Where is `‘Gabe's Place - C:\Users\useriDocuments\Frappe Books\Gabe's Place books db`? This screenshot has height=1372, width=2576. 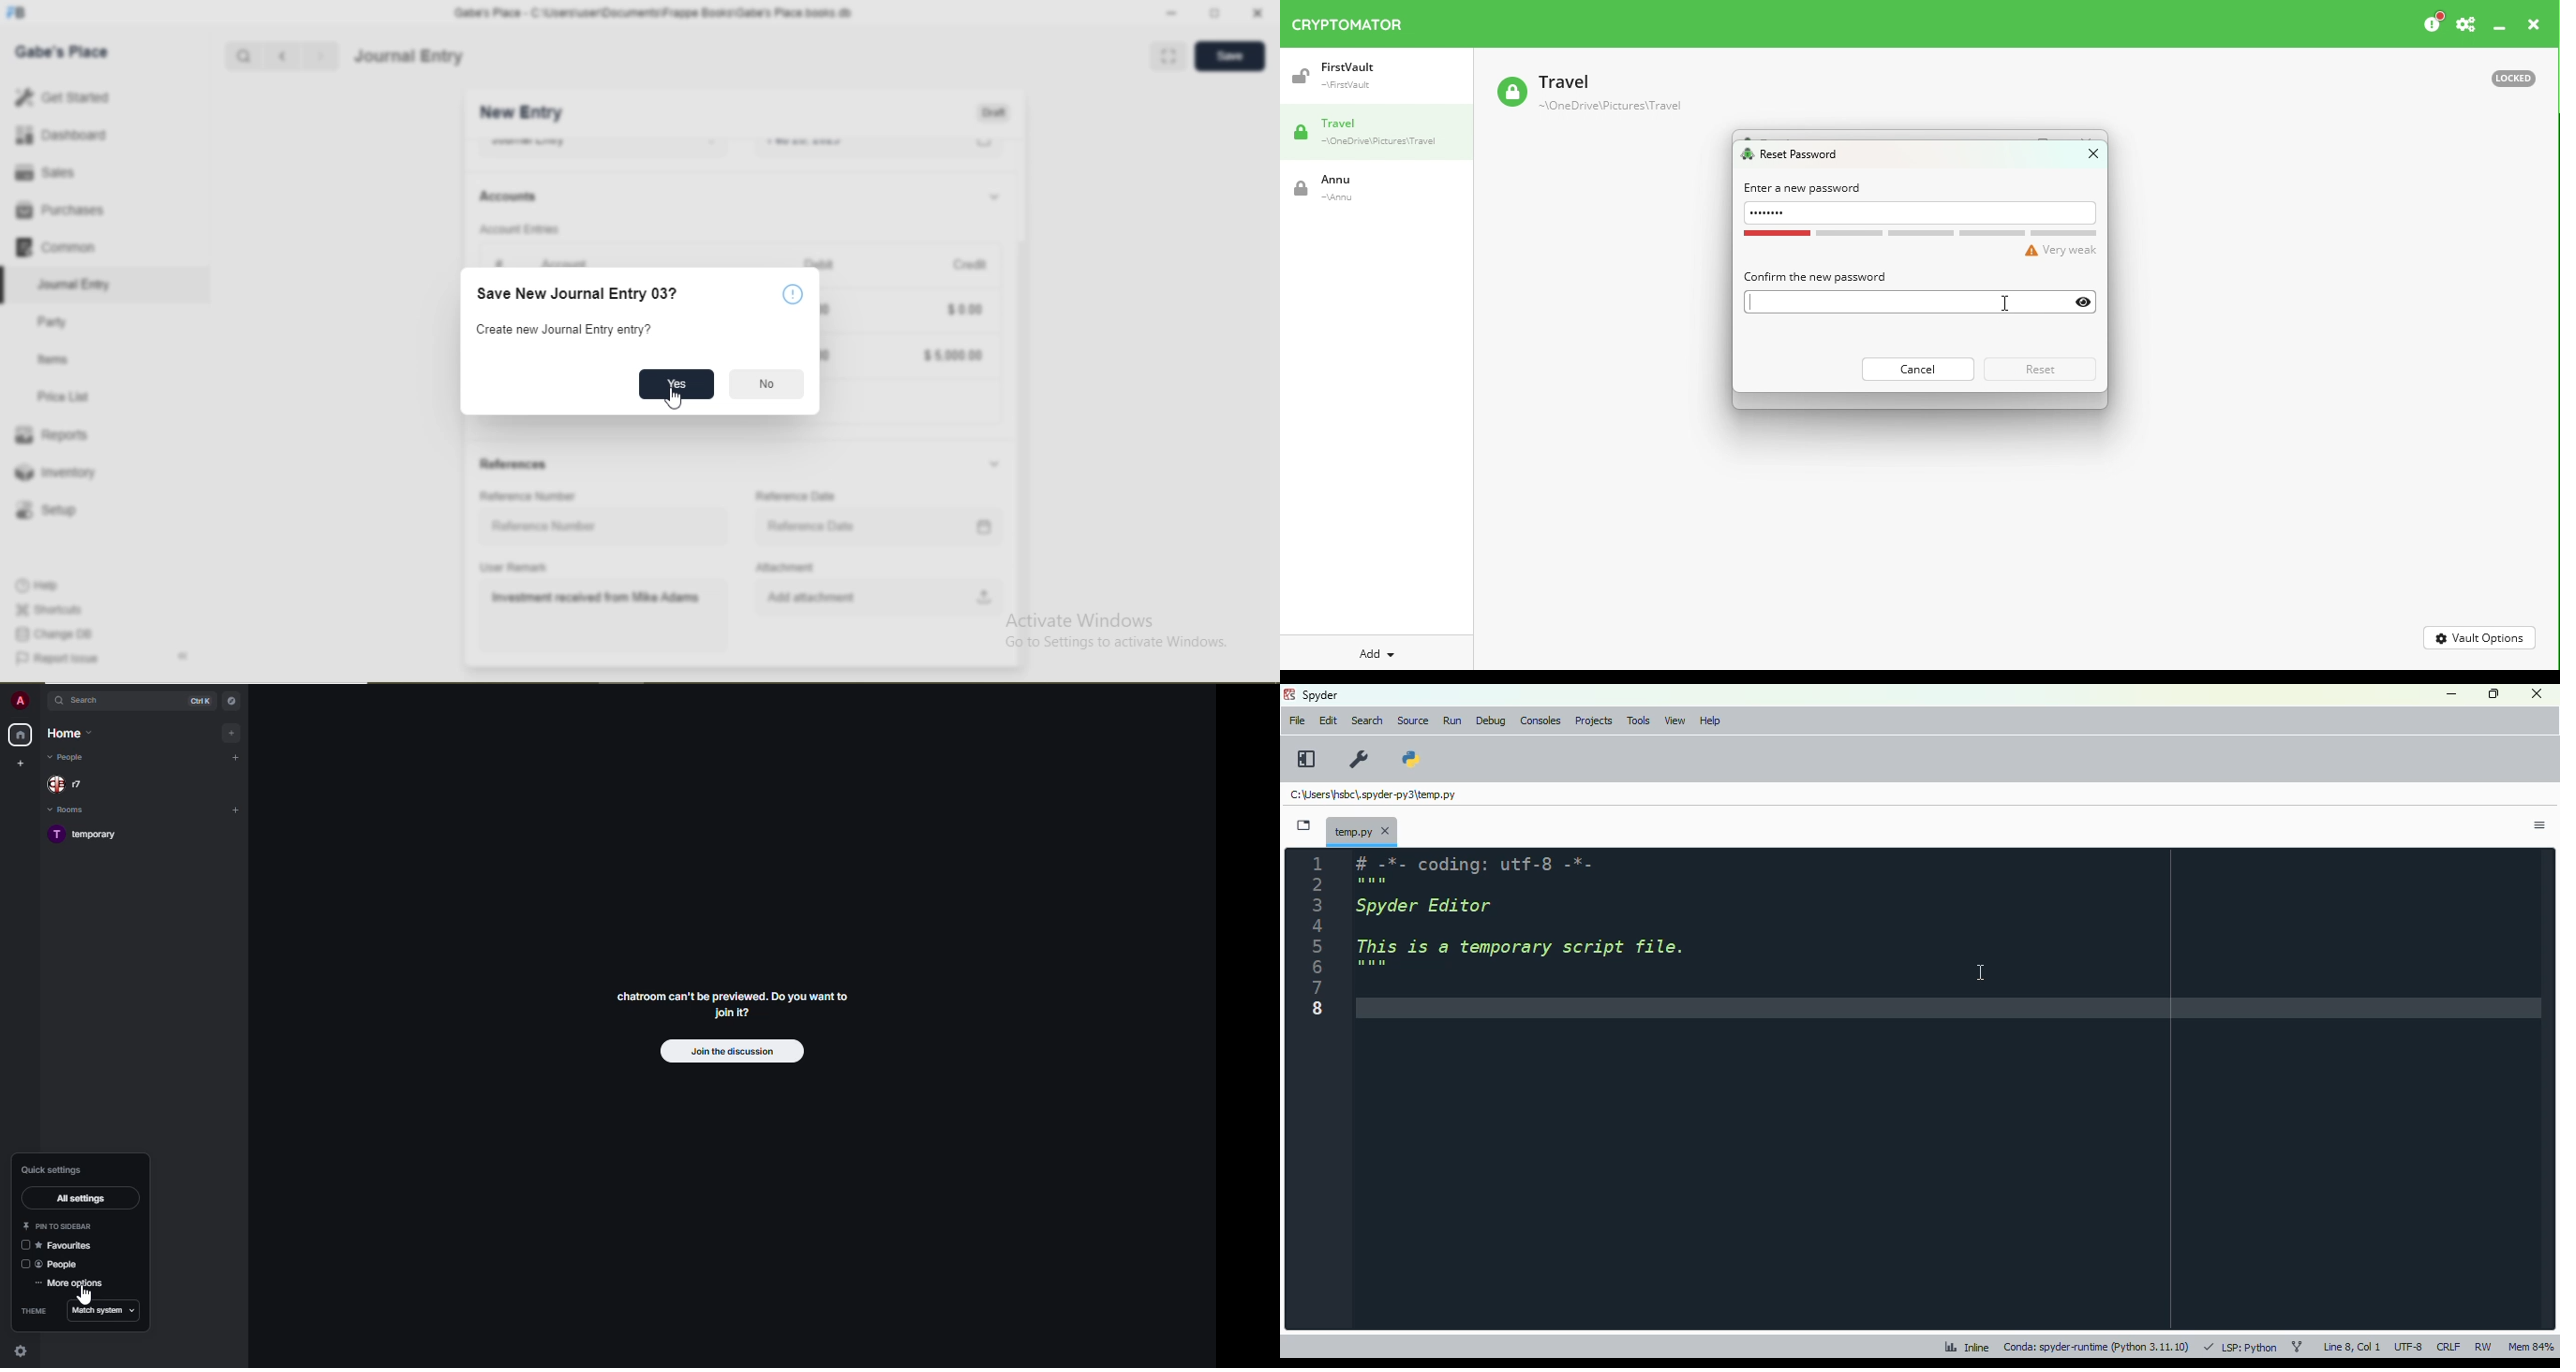 ‘Gabe's Place - C:\Users\useriDocuments\Frappe Books\Gabe's Place books db is located at coordinates (652, 13).